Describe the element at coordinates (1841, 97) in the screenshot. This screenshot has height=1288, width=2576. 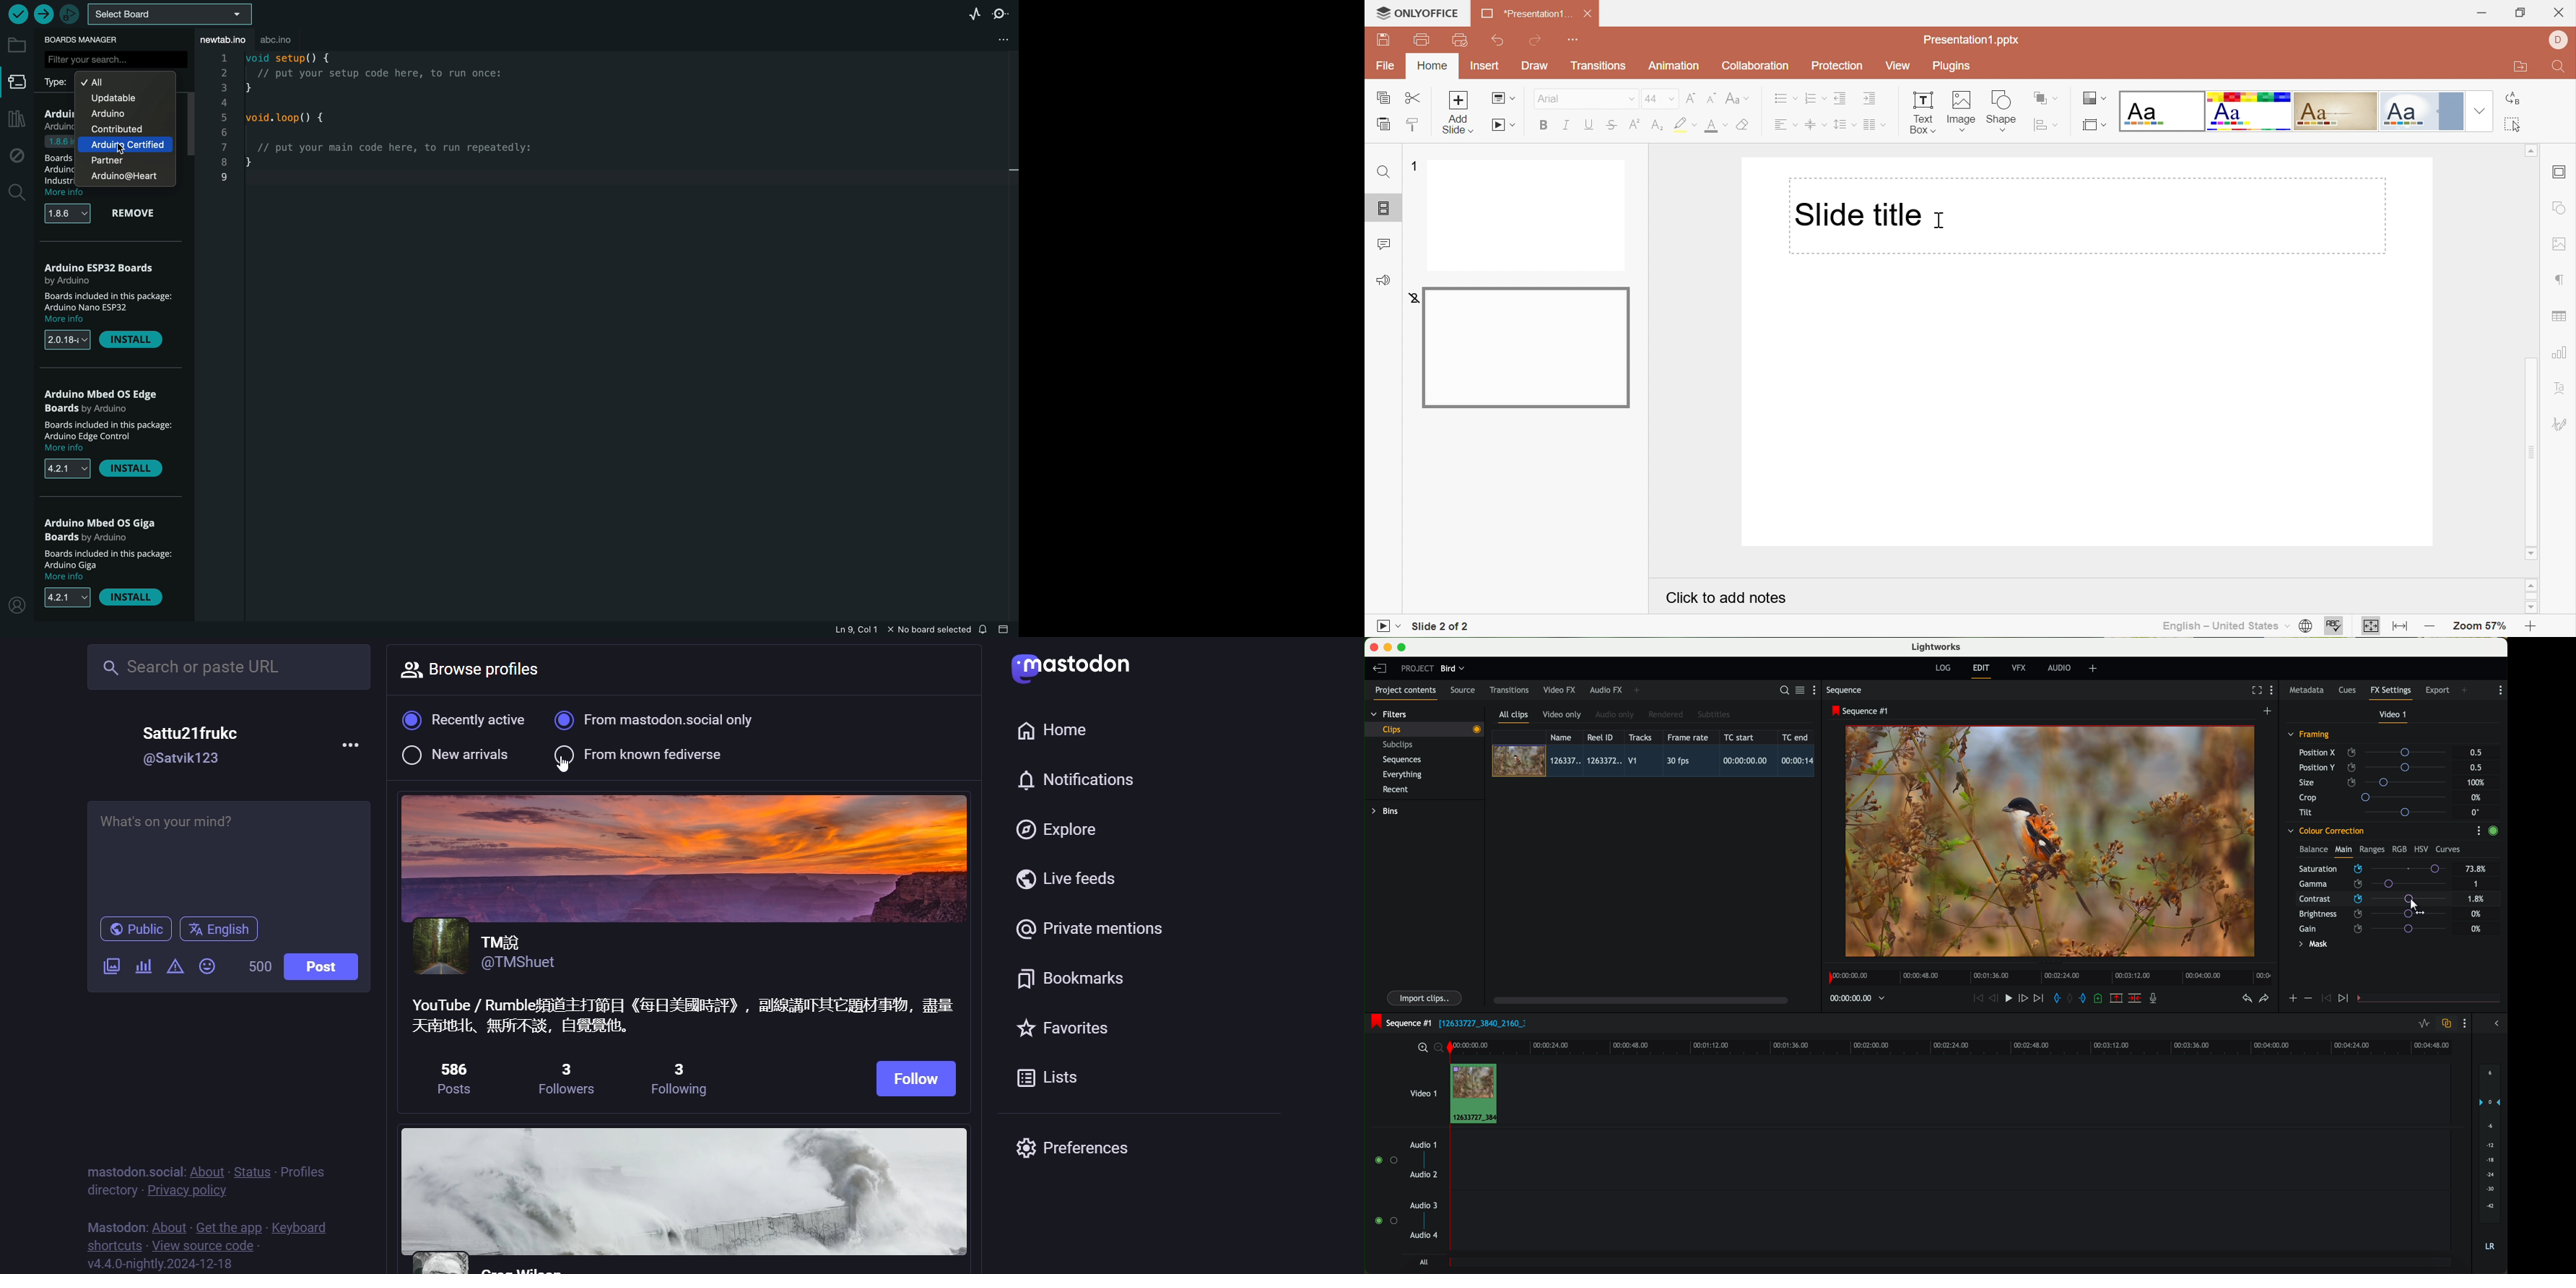
I see `Decrease indent` at that location.